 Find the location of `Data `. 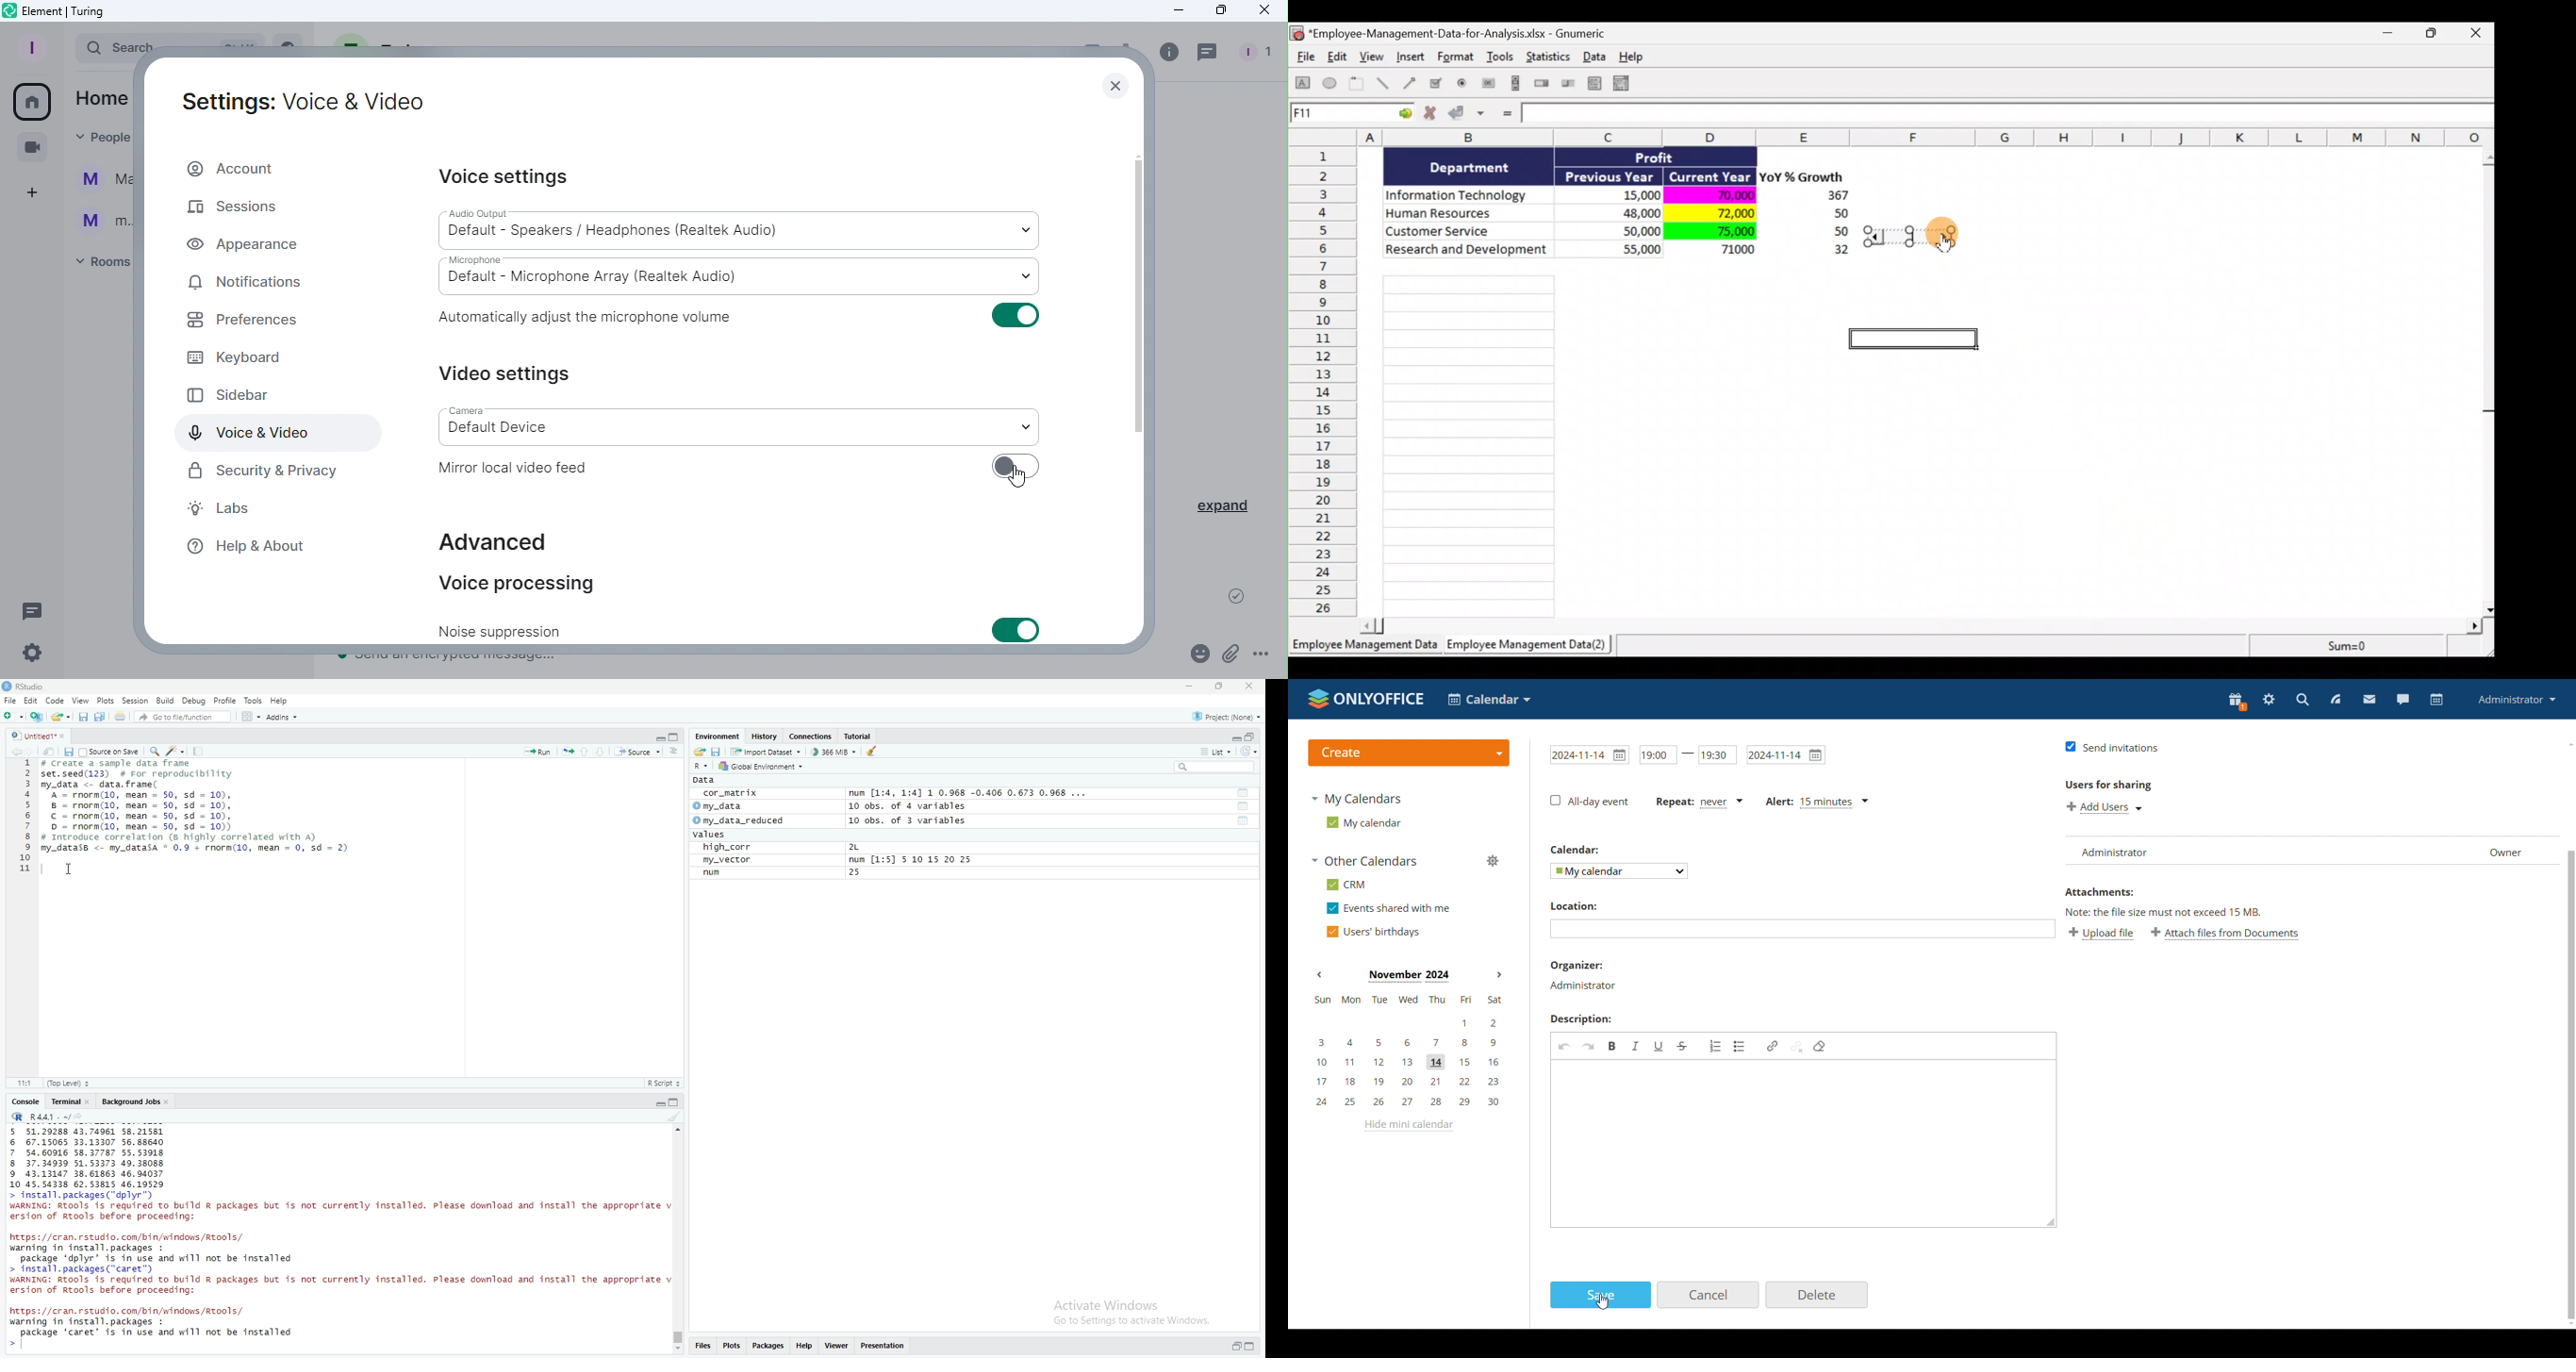

Data  is located at coordinates (706, 779).